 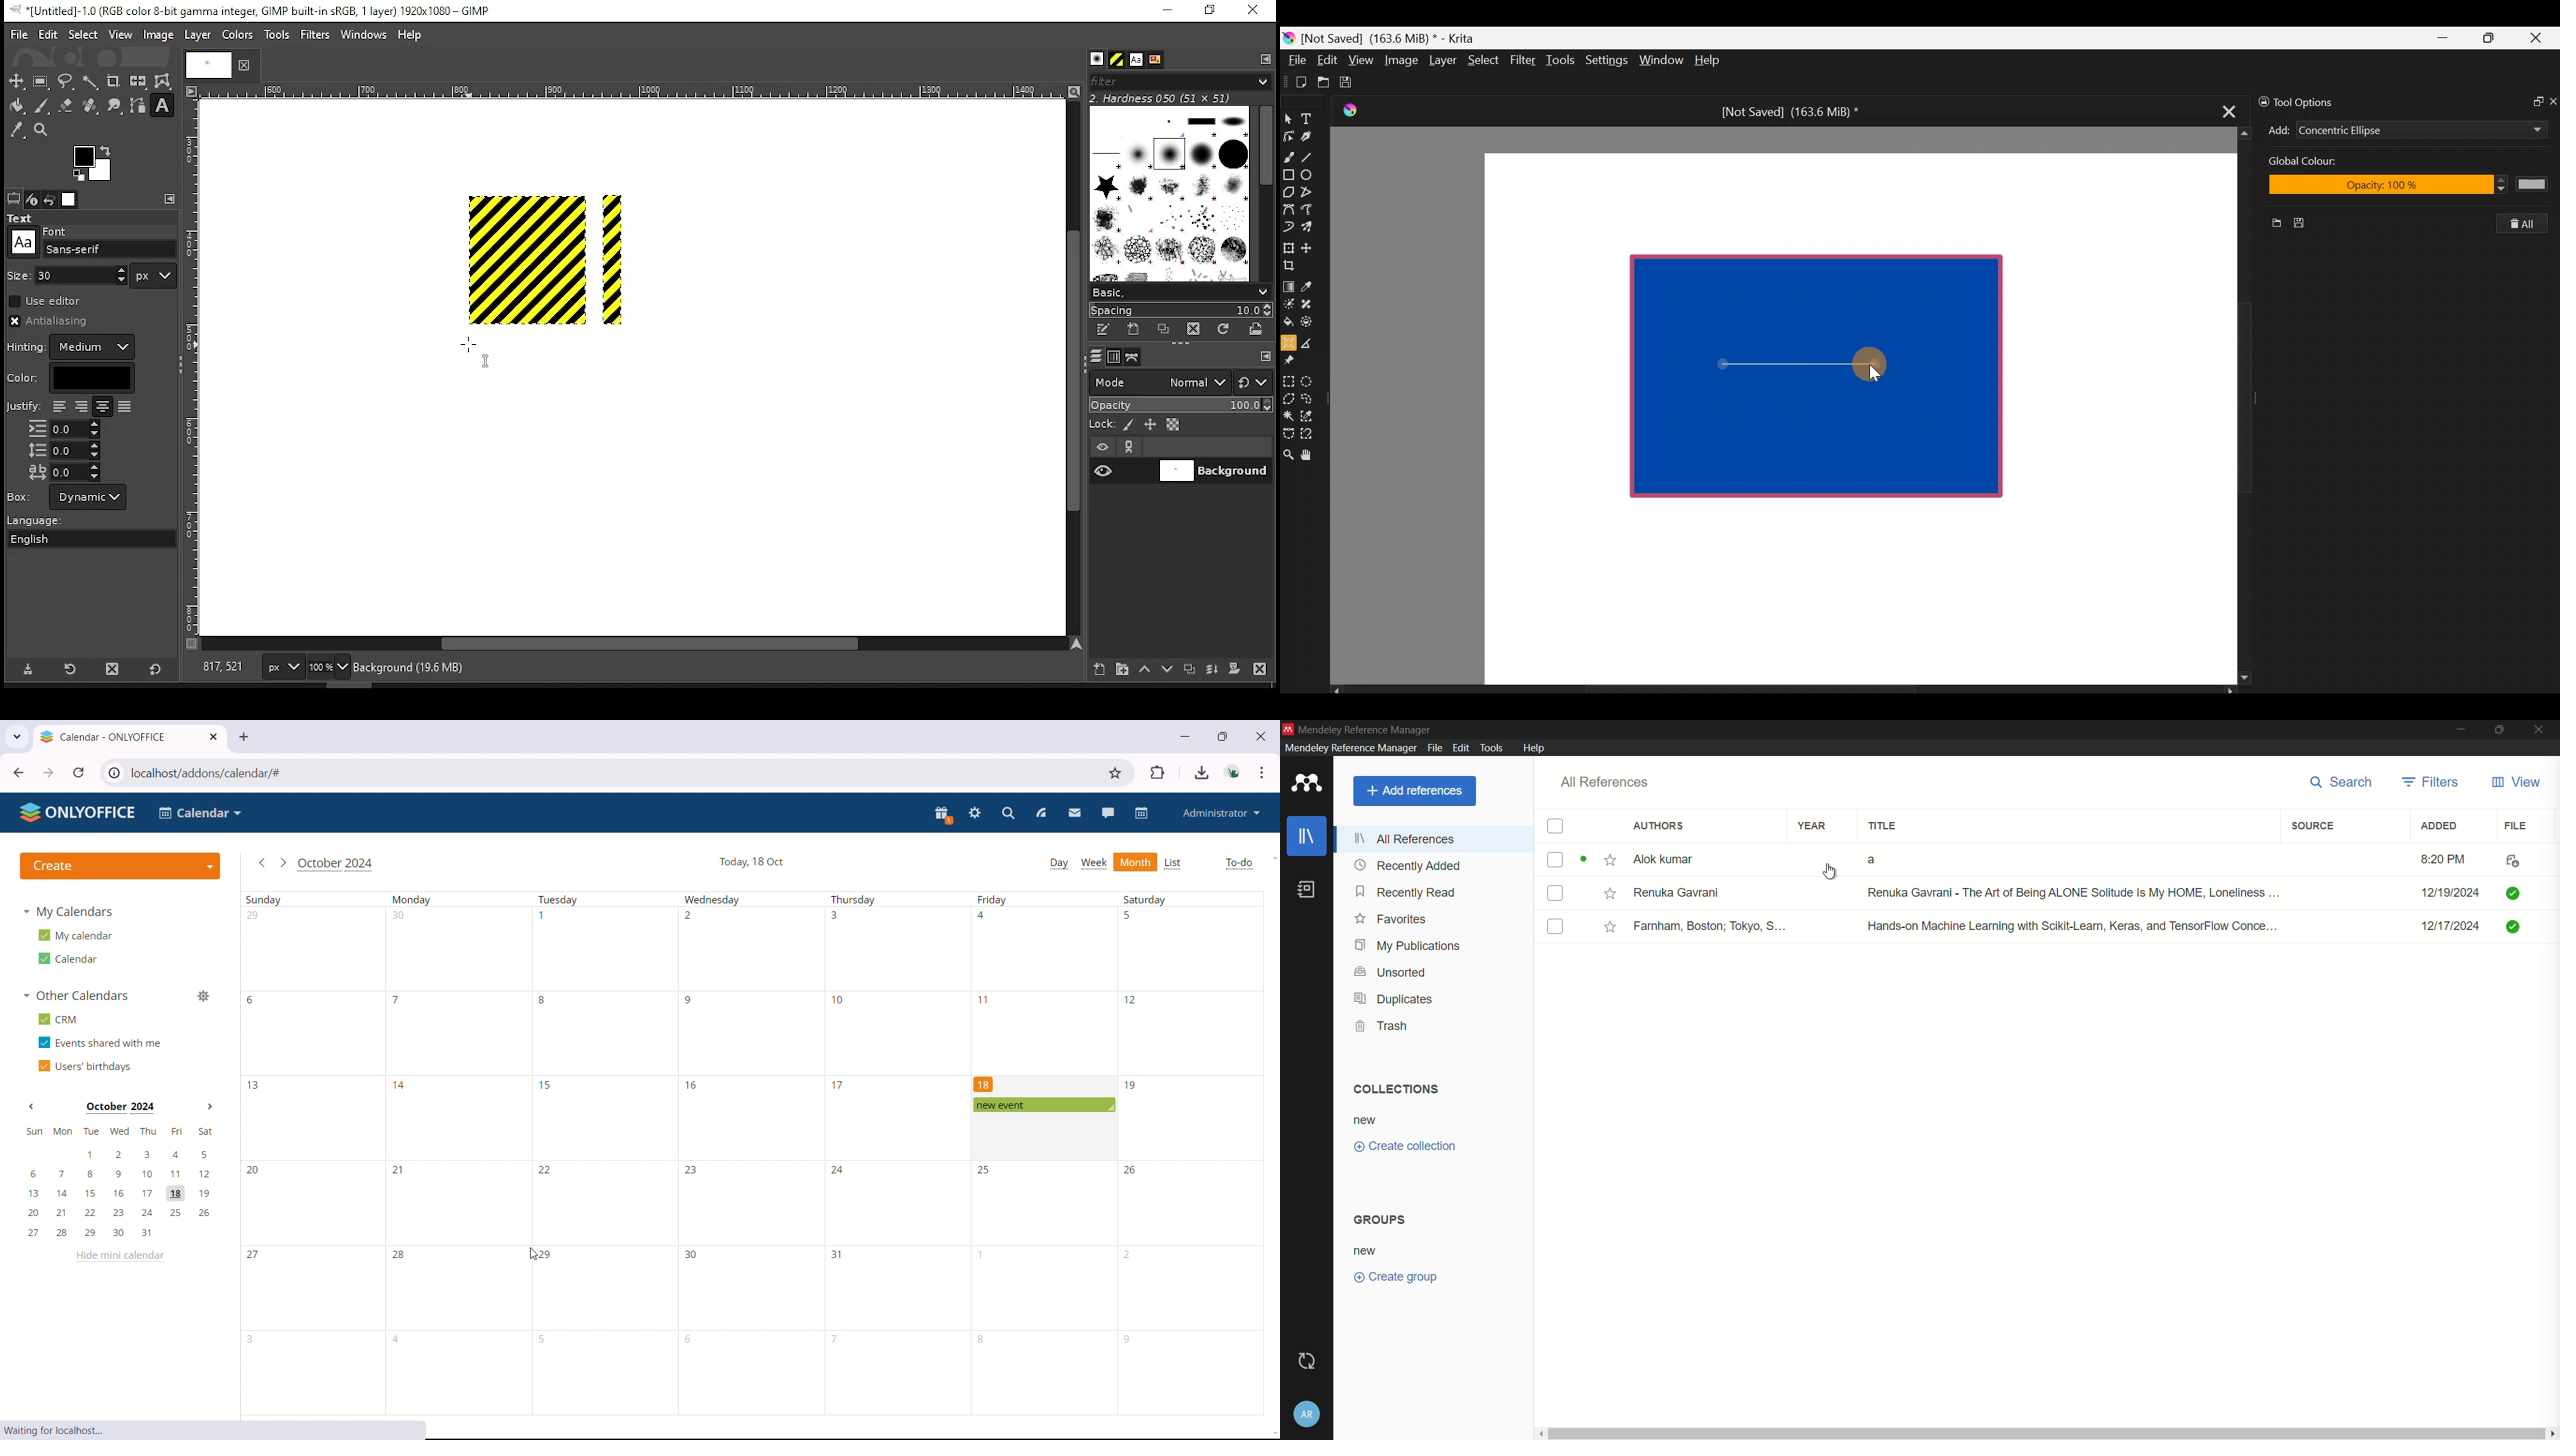 I want to click on Freehand path tool, so click(x=1313, y=211).